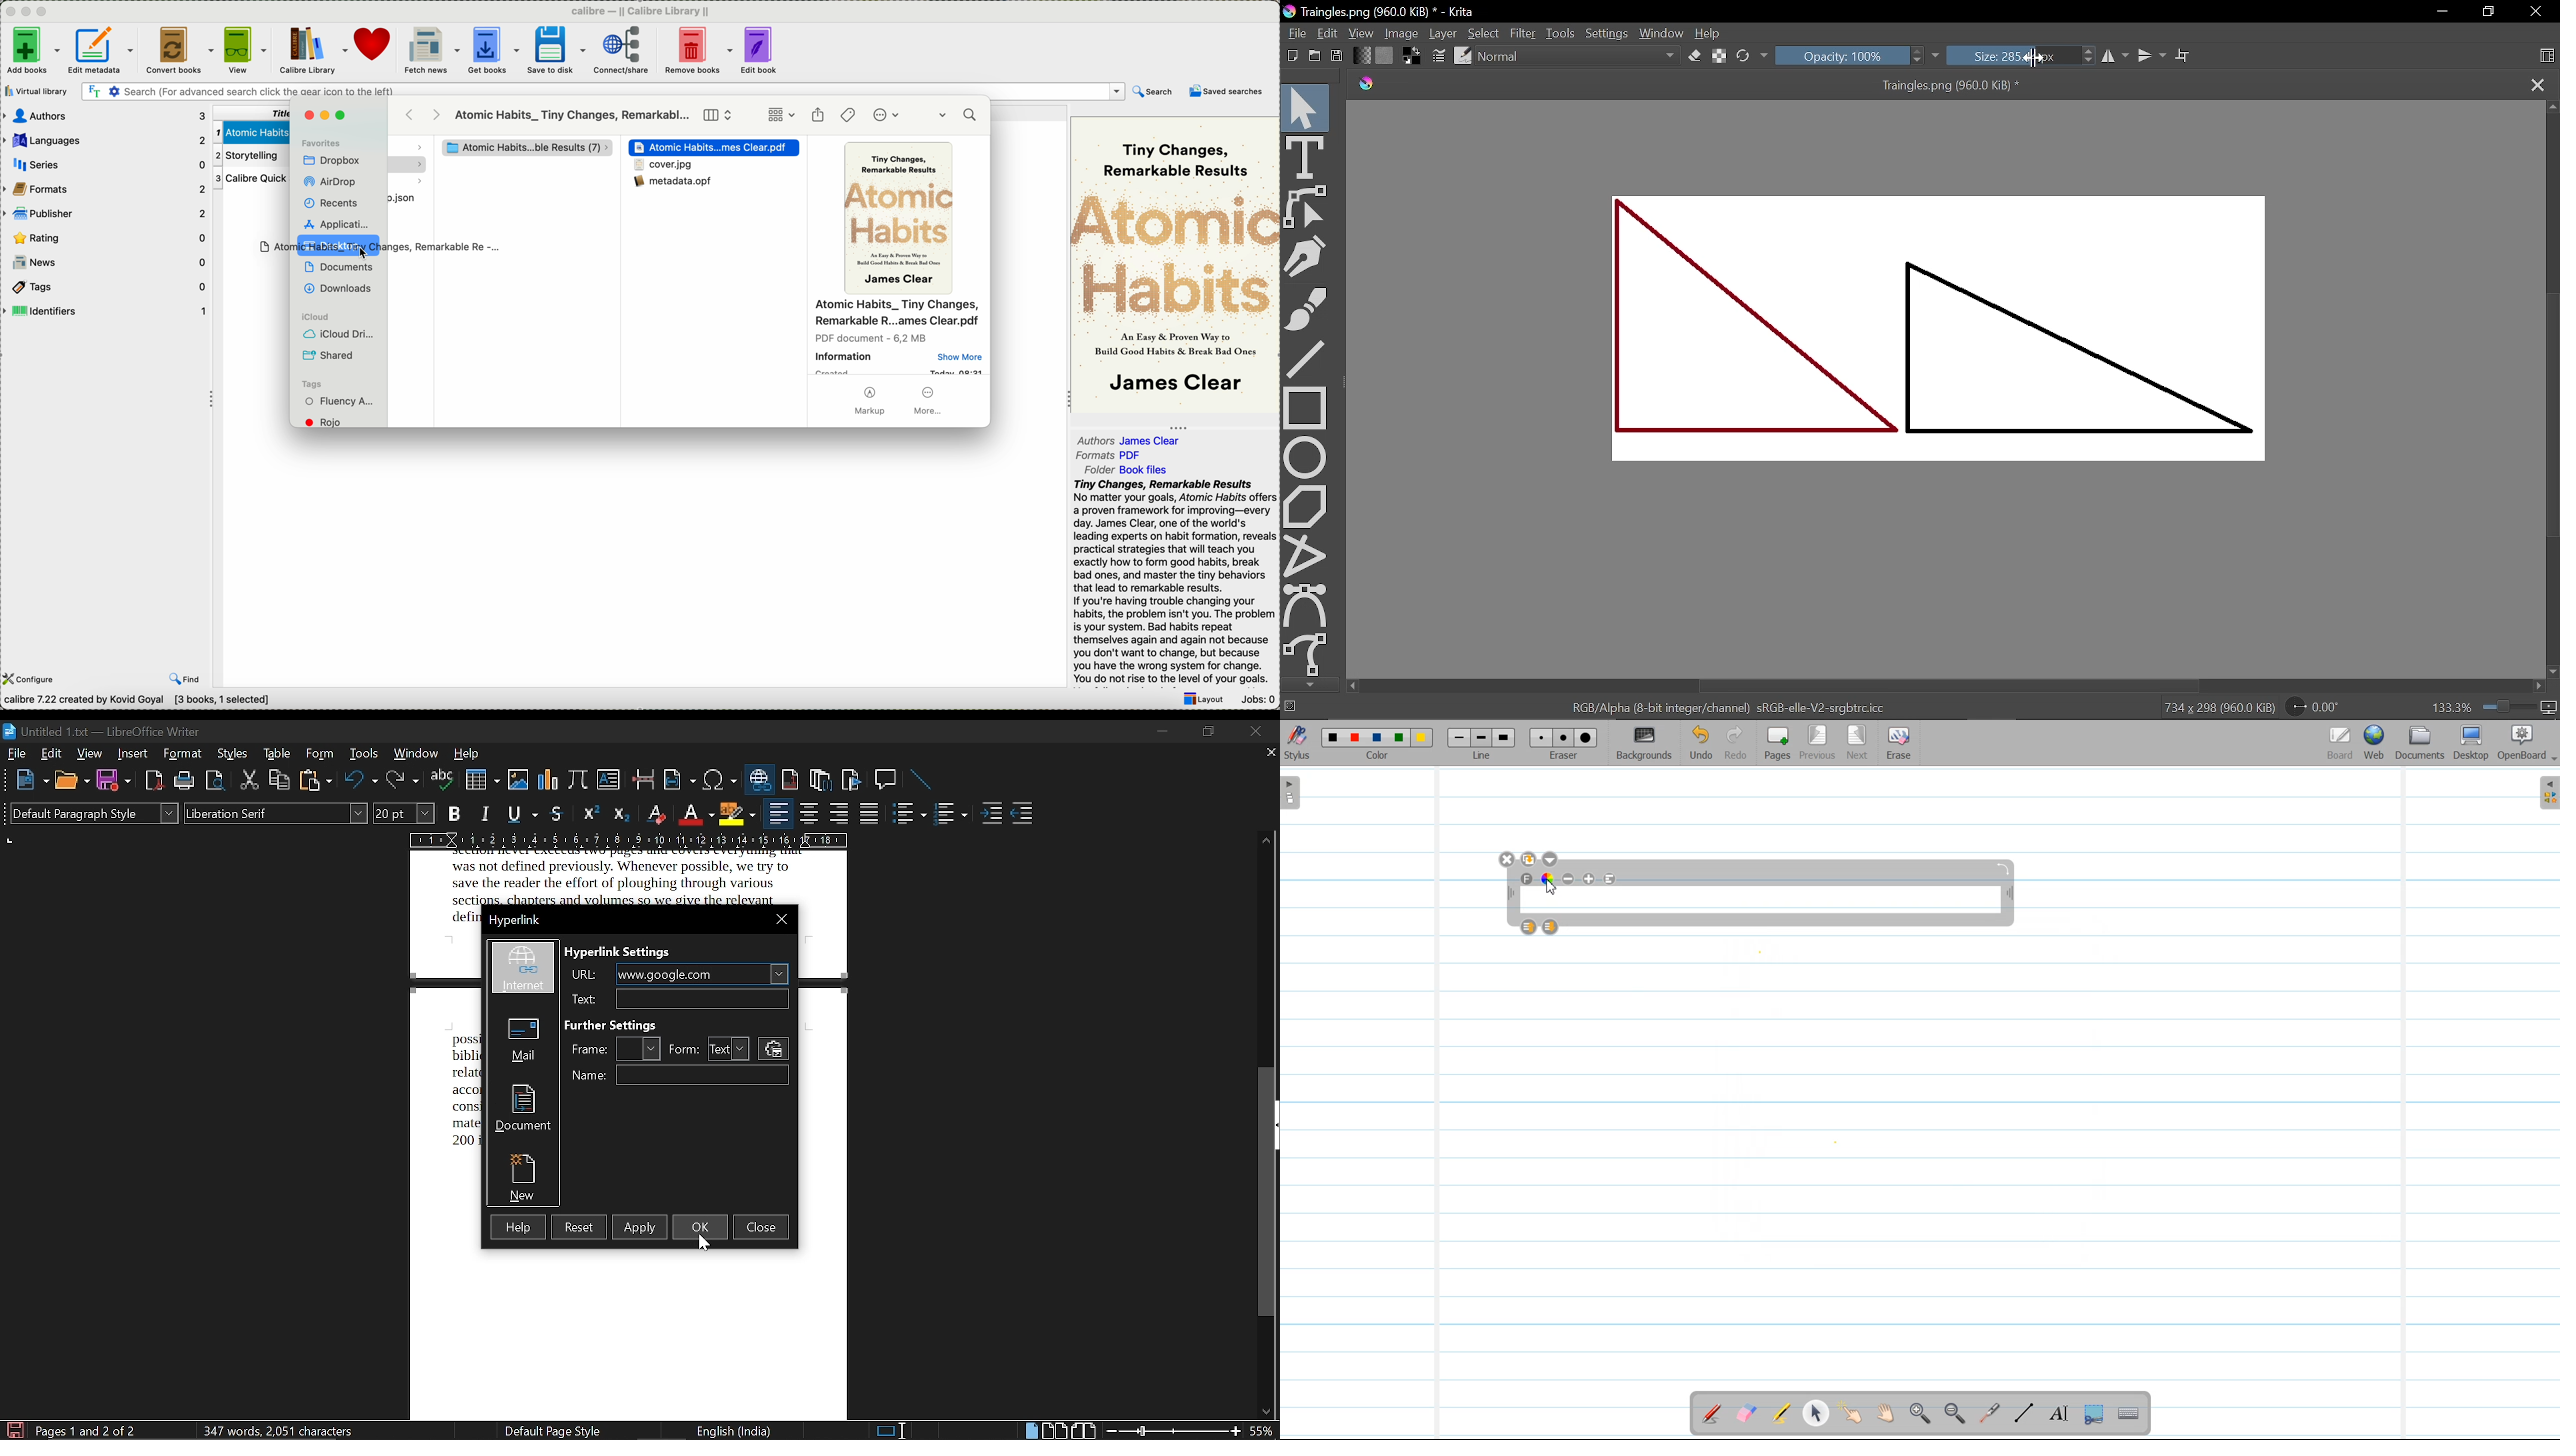 The height and width of the screenshot is (1456, 2576). What do you see at coordinates (703, 975) in the screenshot?
I see `URL` at bounding box center [703, 975].